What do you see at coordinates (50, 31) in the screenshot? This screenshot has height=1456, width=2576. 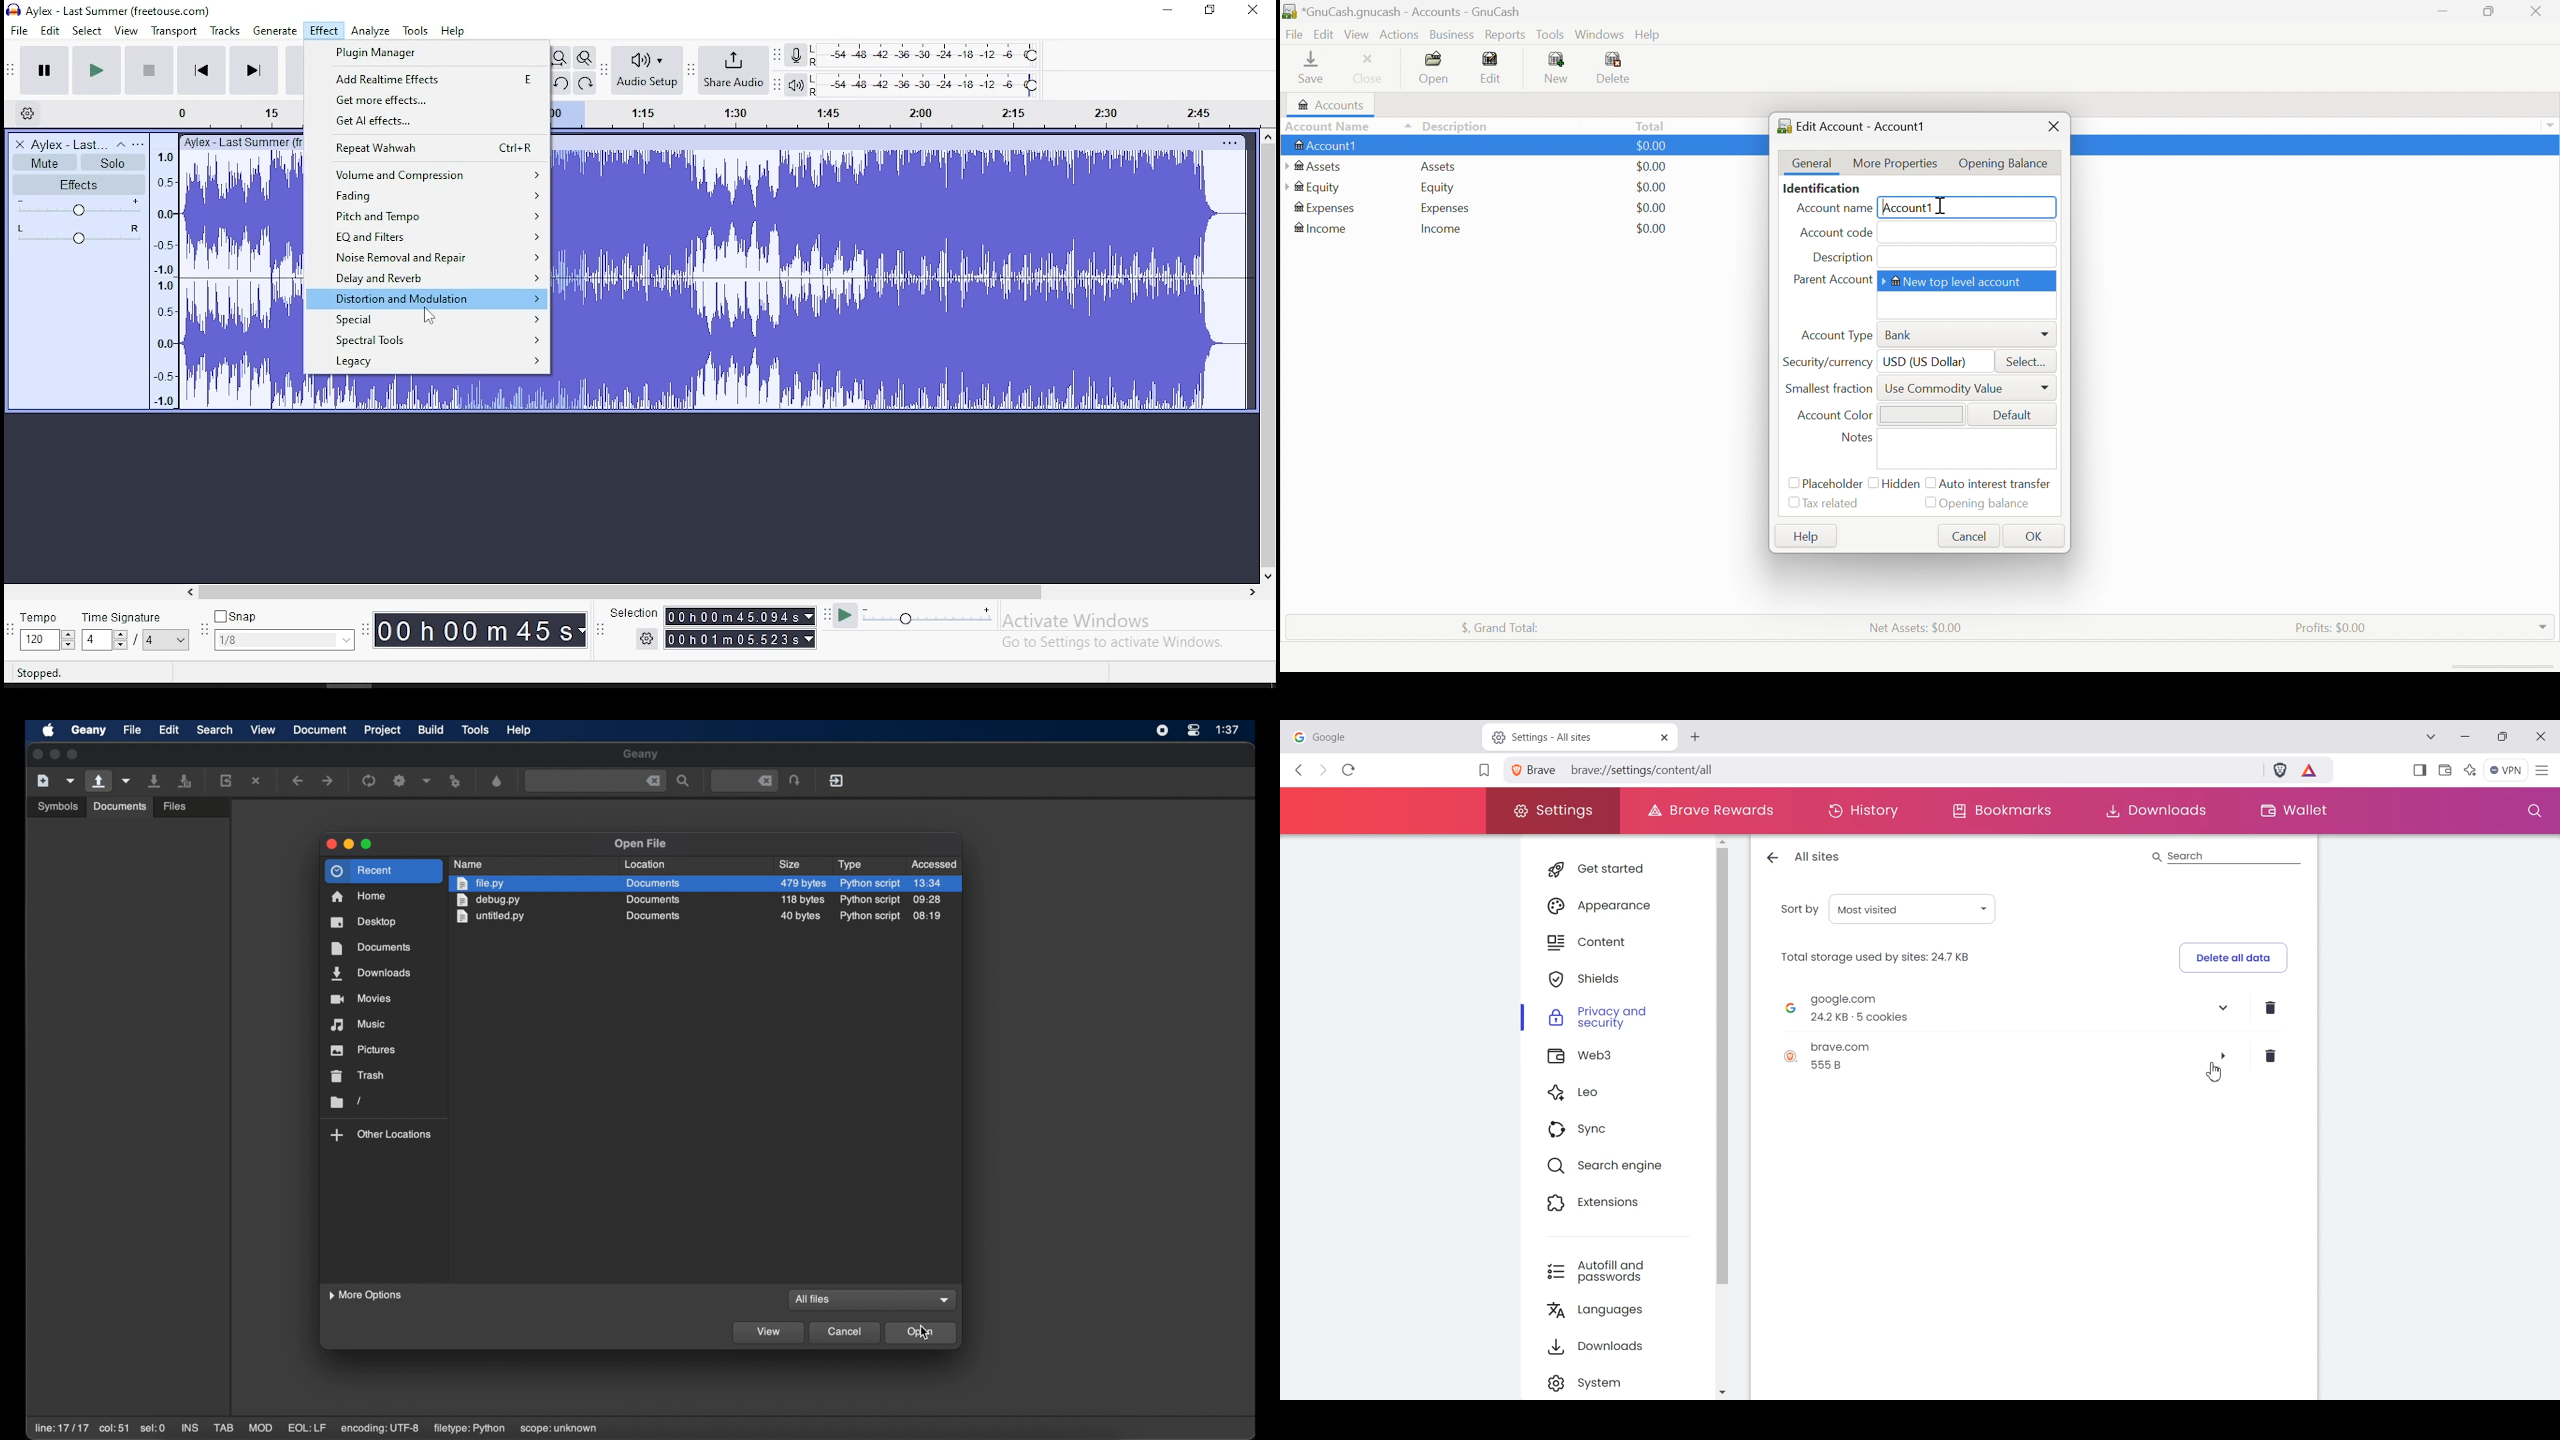 I see `edit` at bounding box center [50, 31].